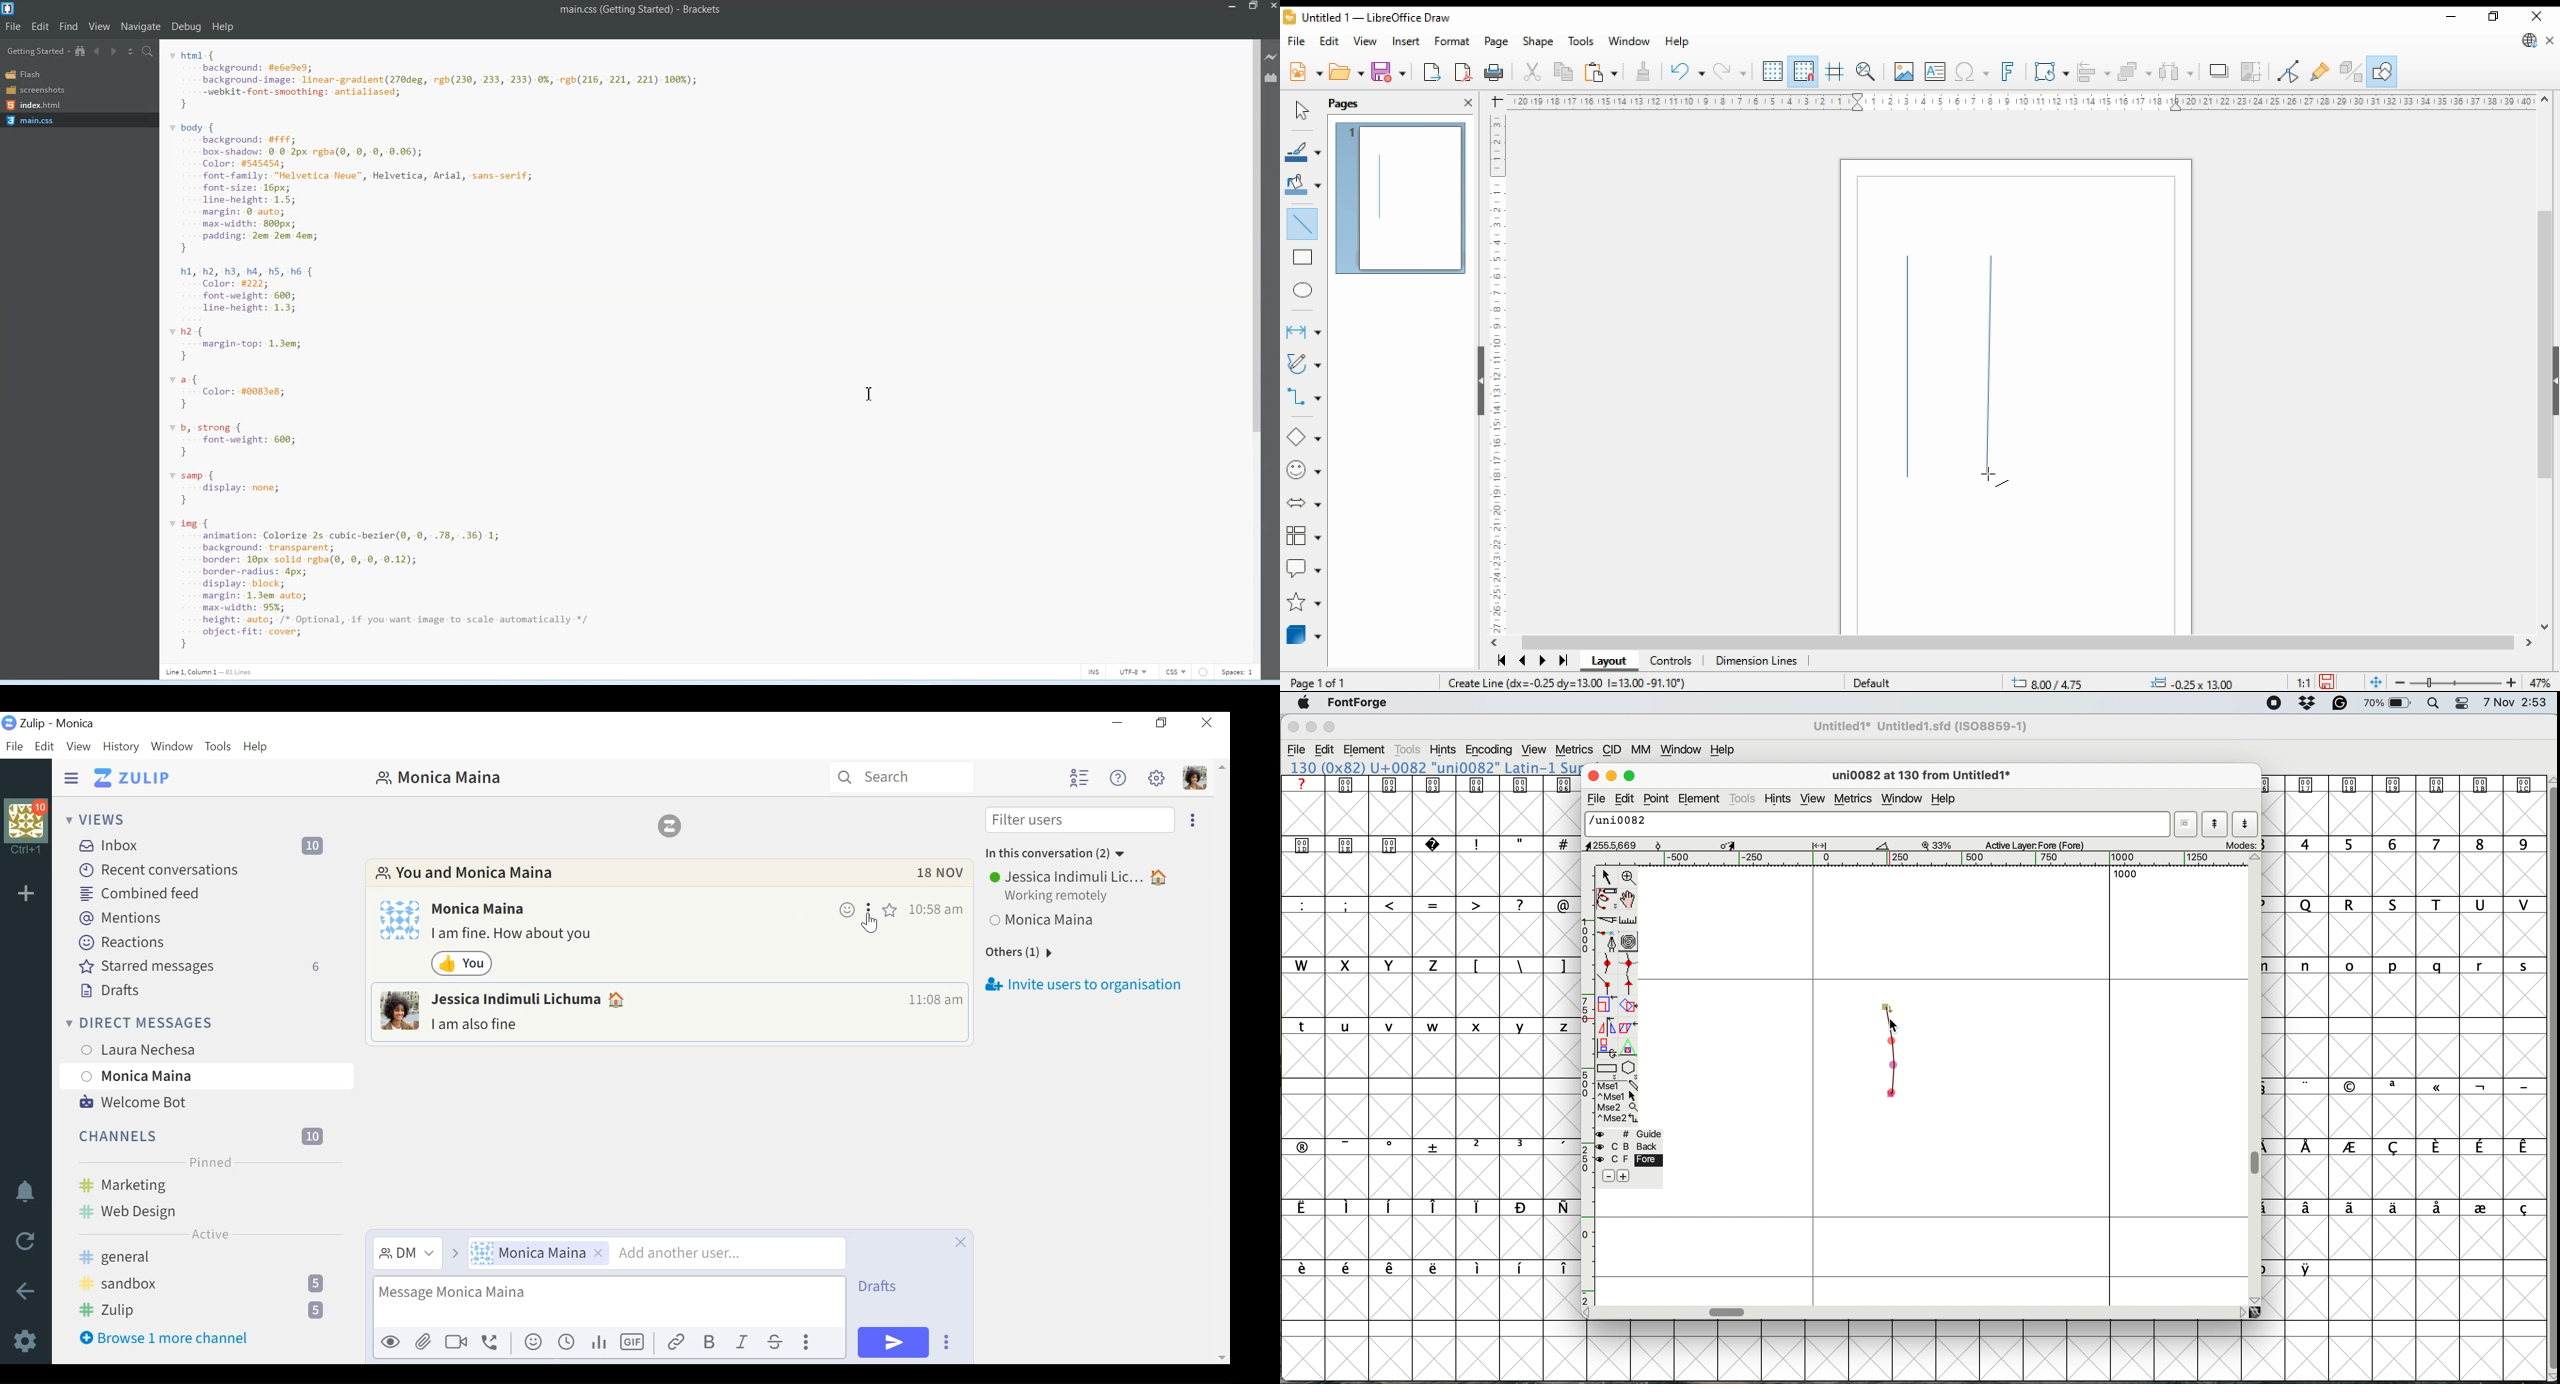  Describe the element at coordinates (1467, 101) in the screenshot. I see `close pane` at that location.